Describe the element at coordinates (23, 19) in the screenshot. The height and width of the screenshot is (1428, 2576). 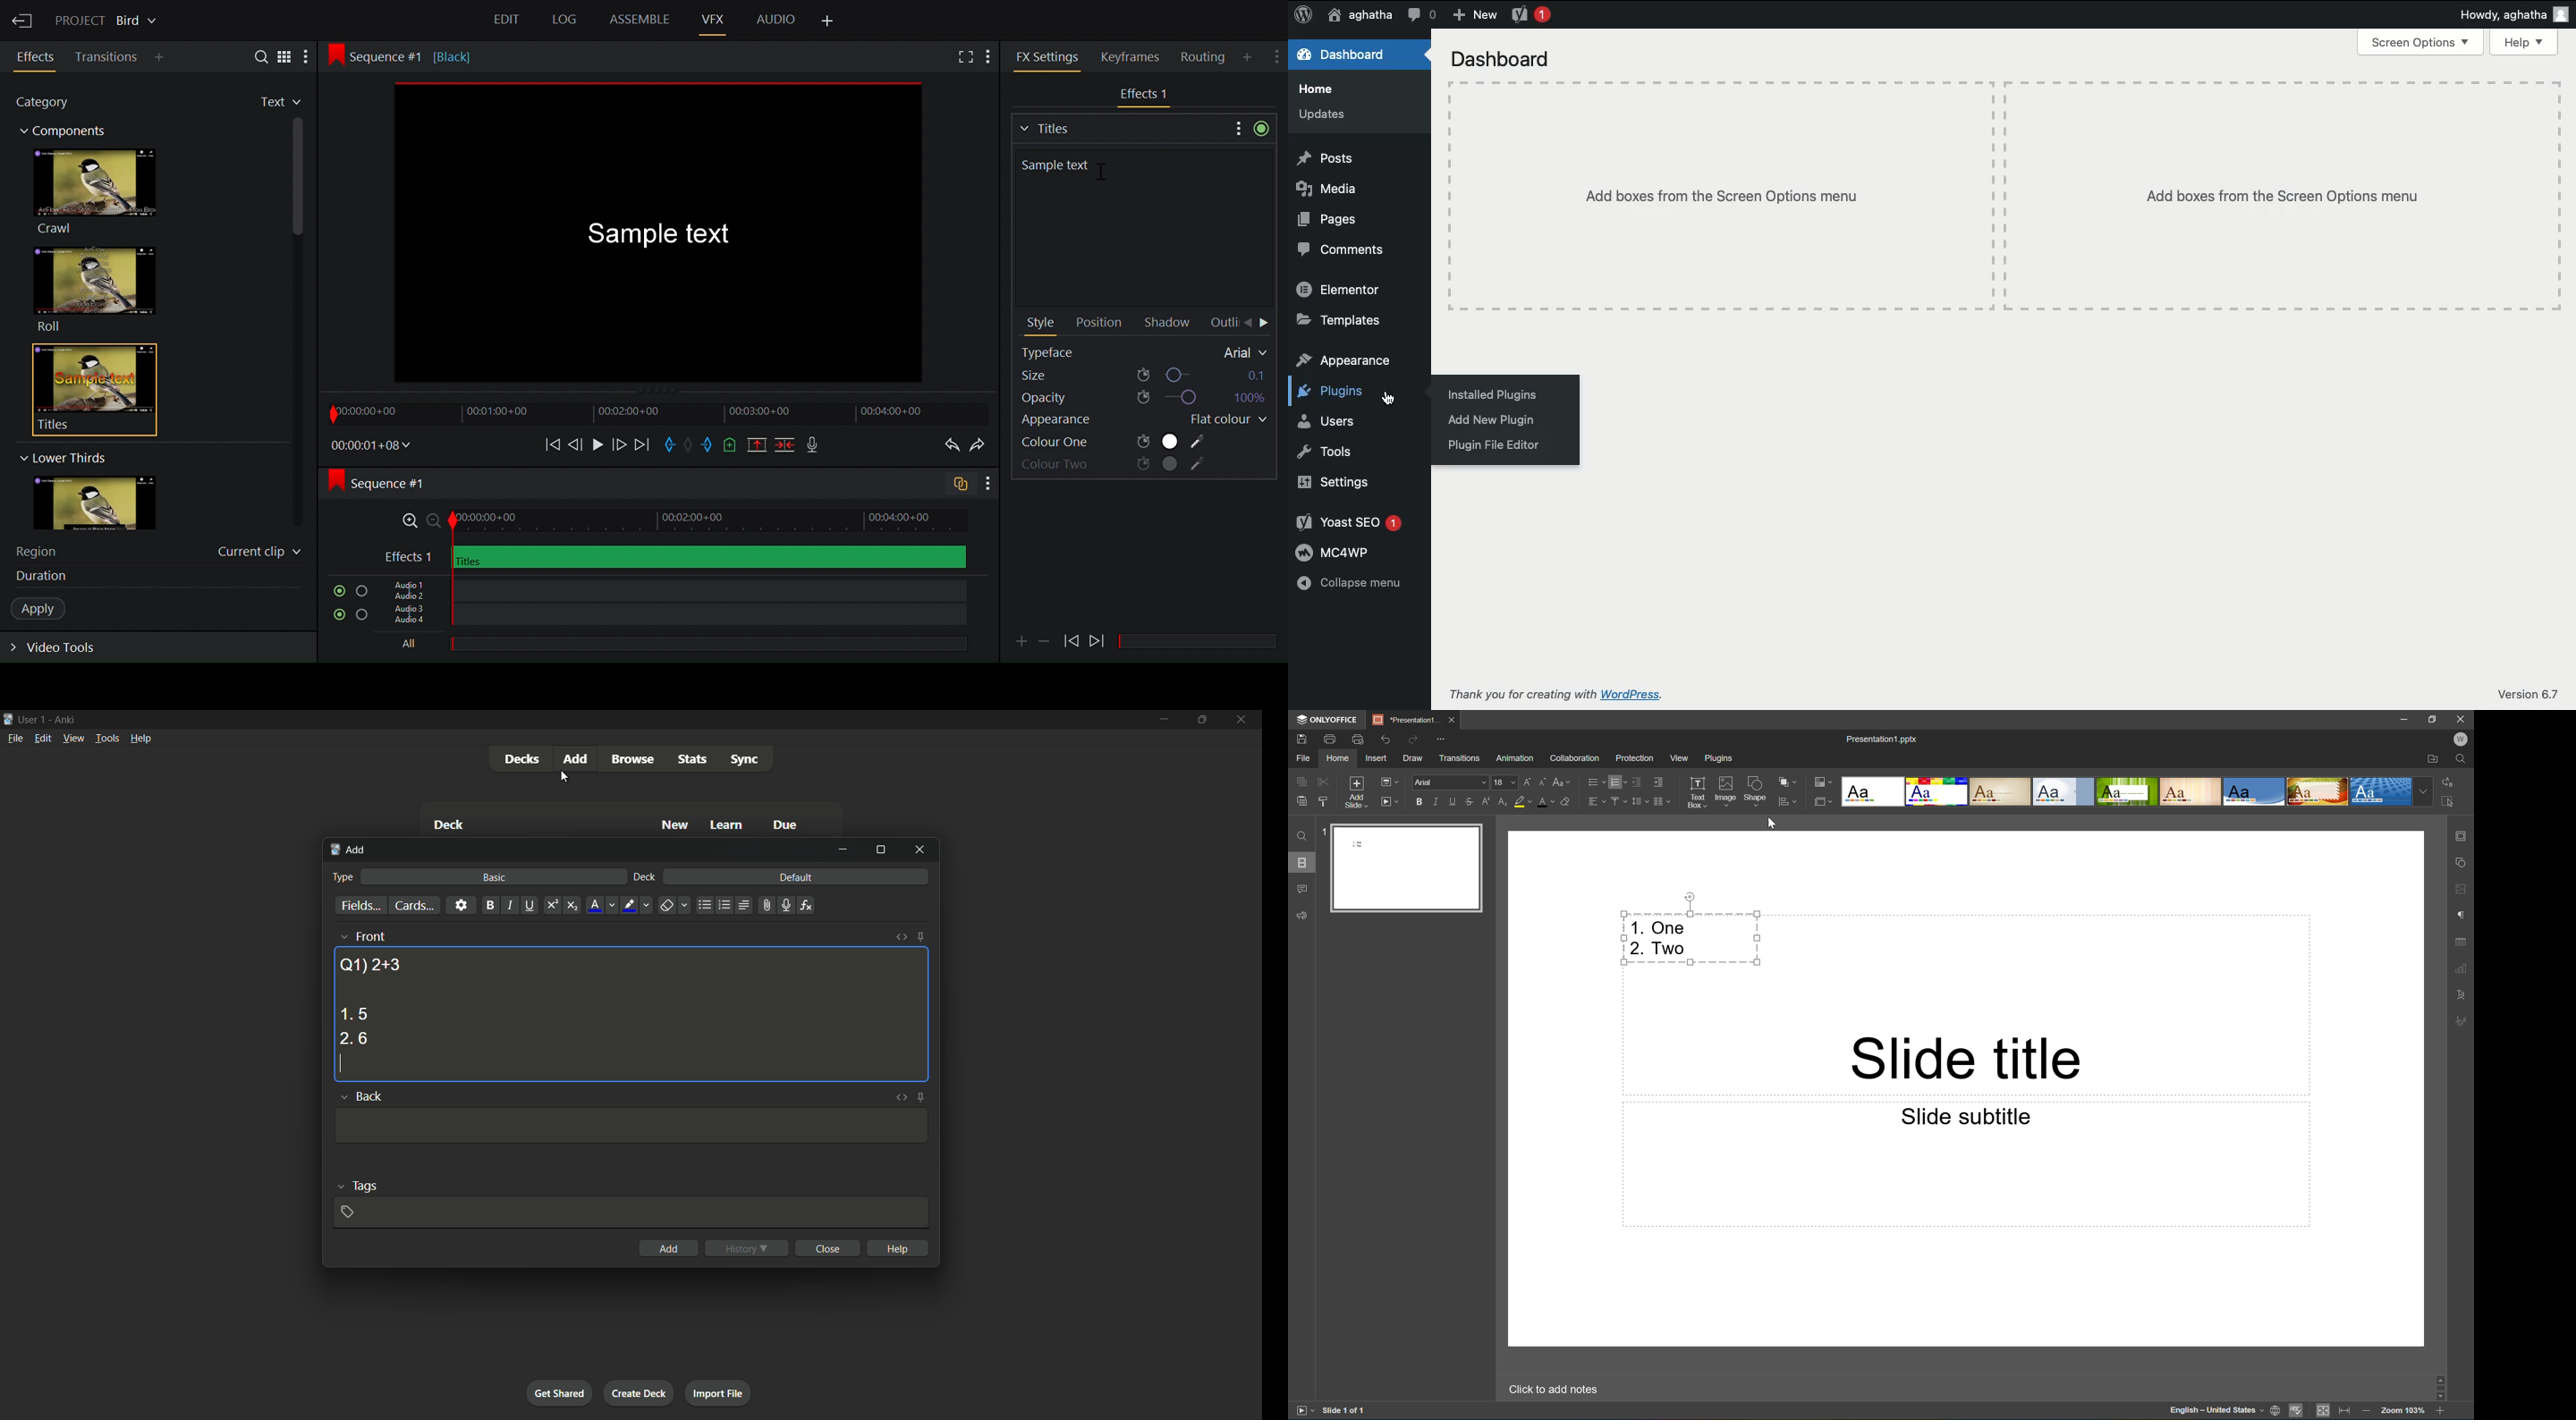
I see `Exit Current Project` at that location.